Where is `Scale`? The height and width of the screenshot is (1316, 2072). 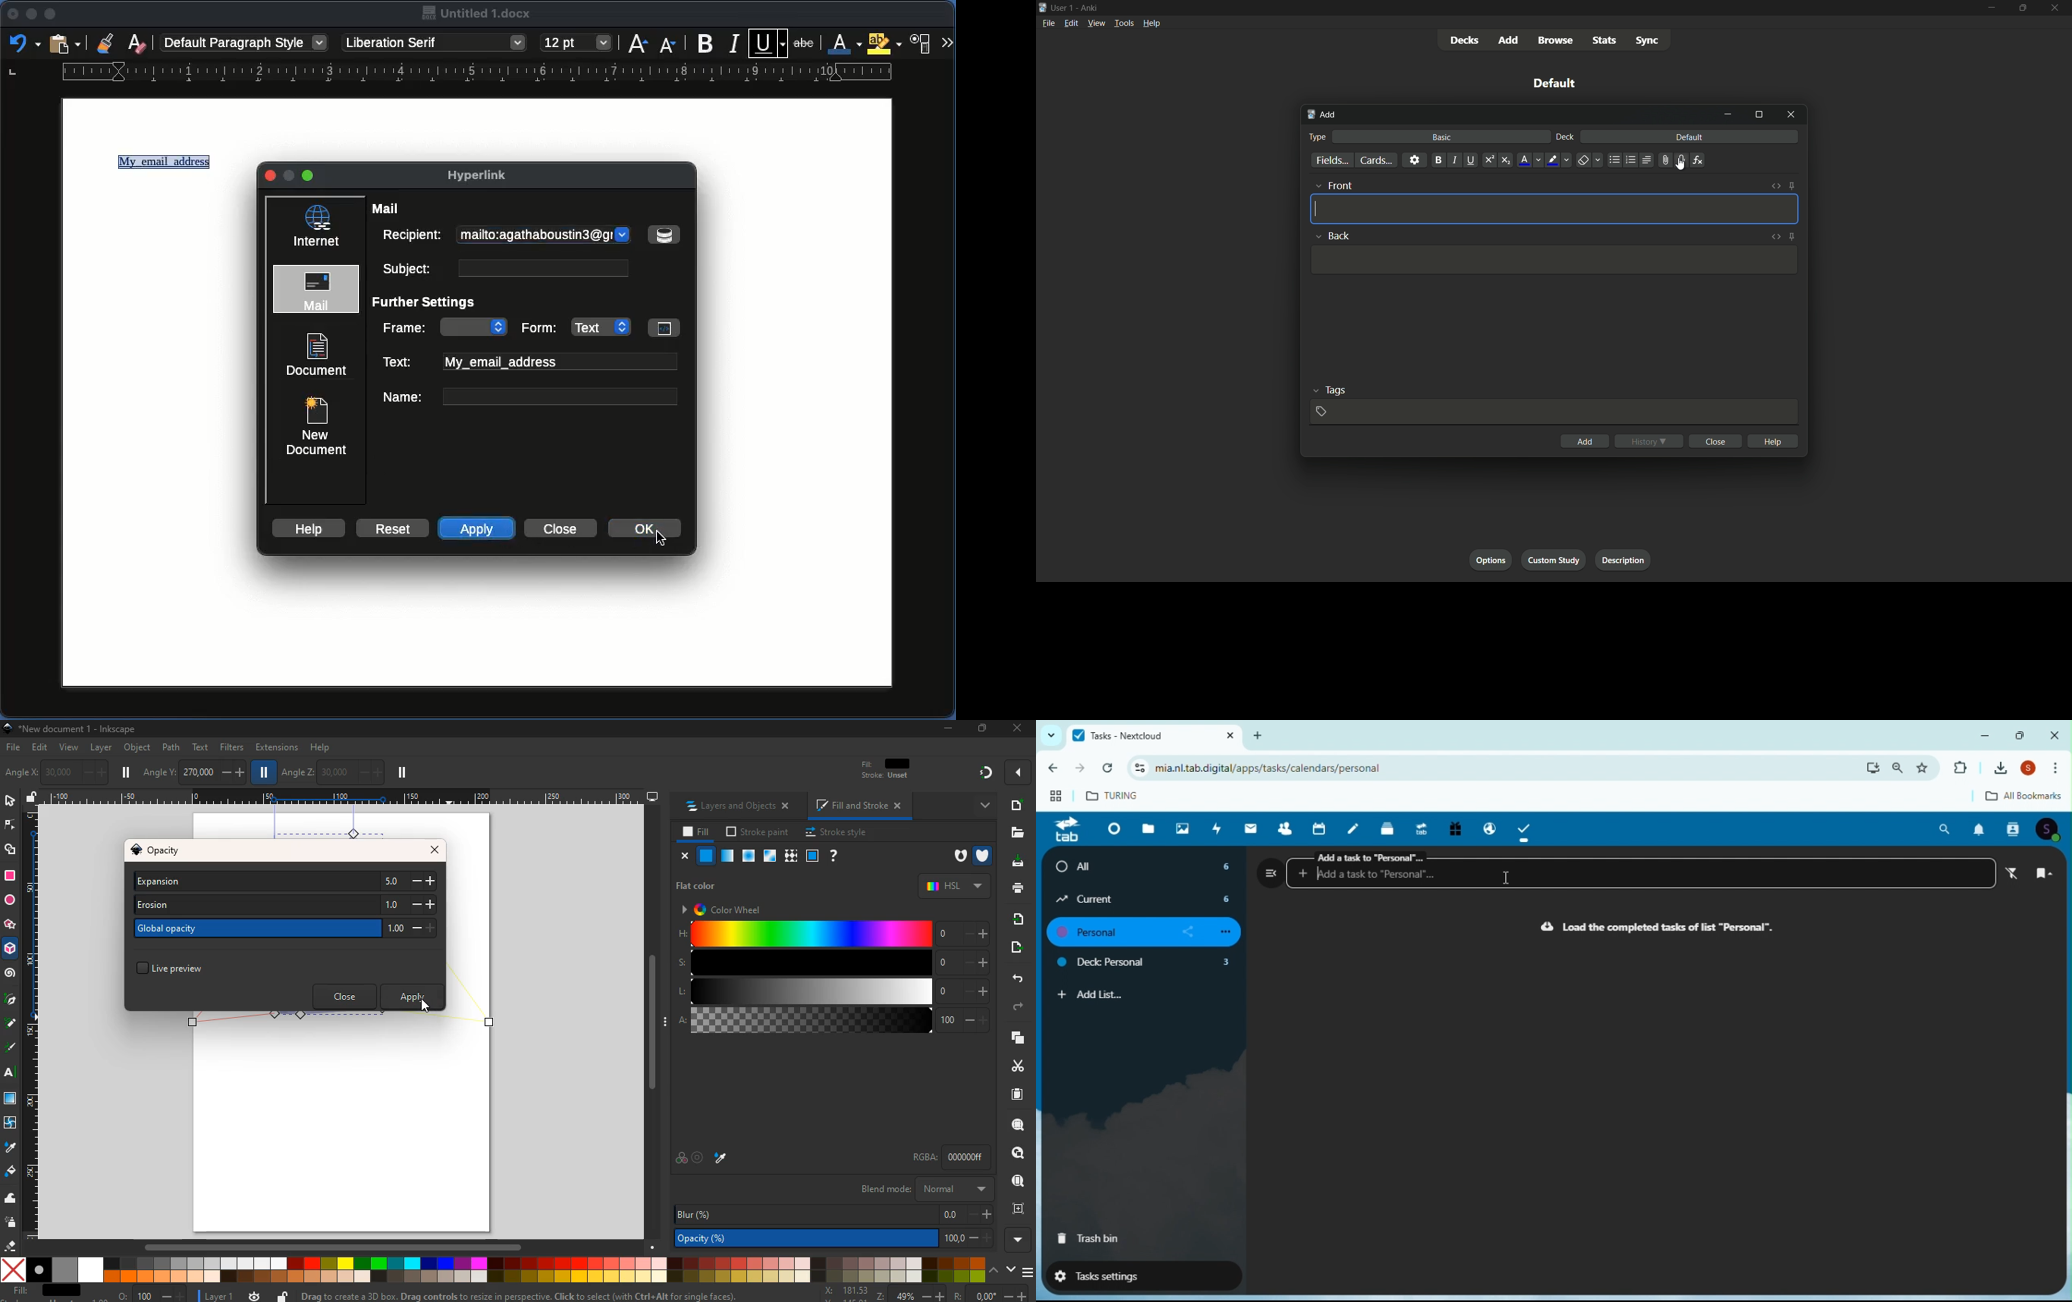
Scale is located at coordinates (33, 1023).